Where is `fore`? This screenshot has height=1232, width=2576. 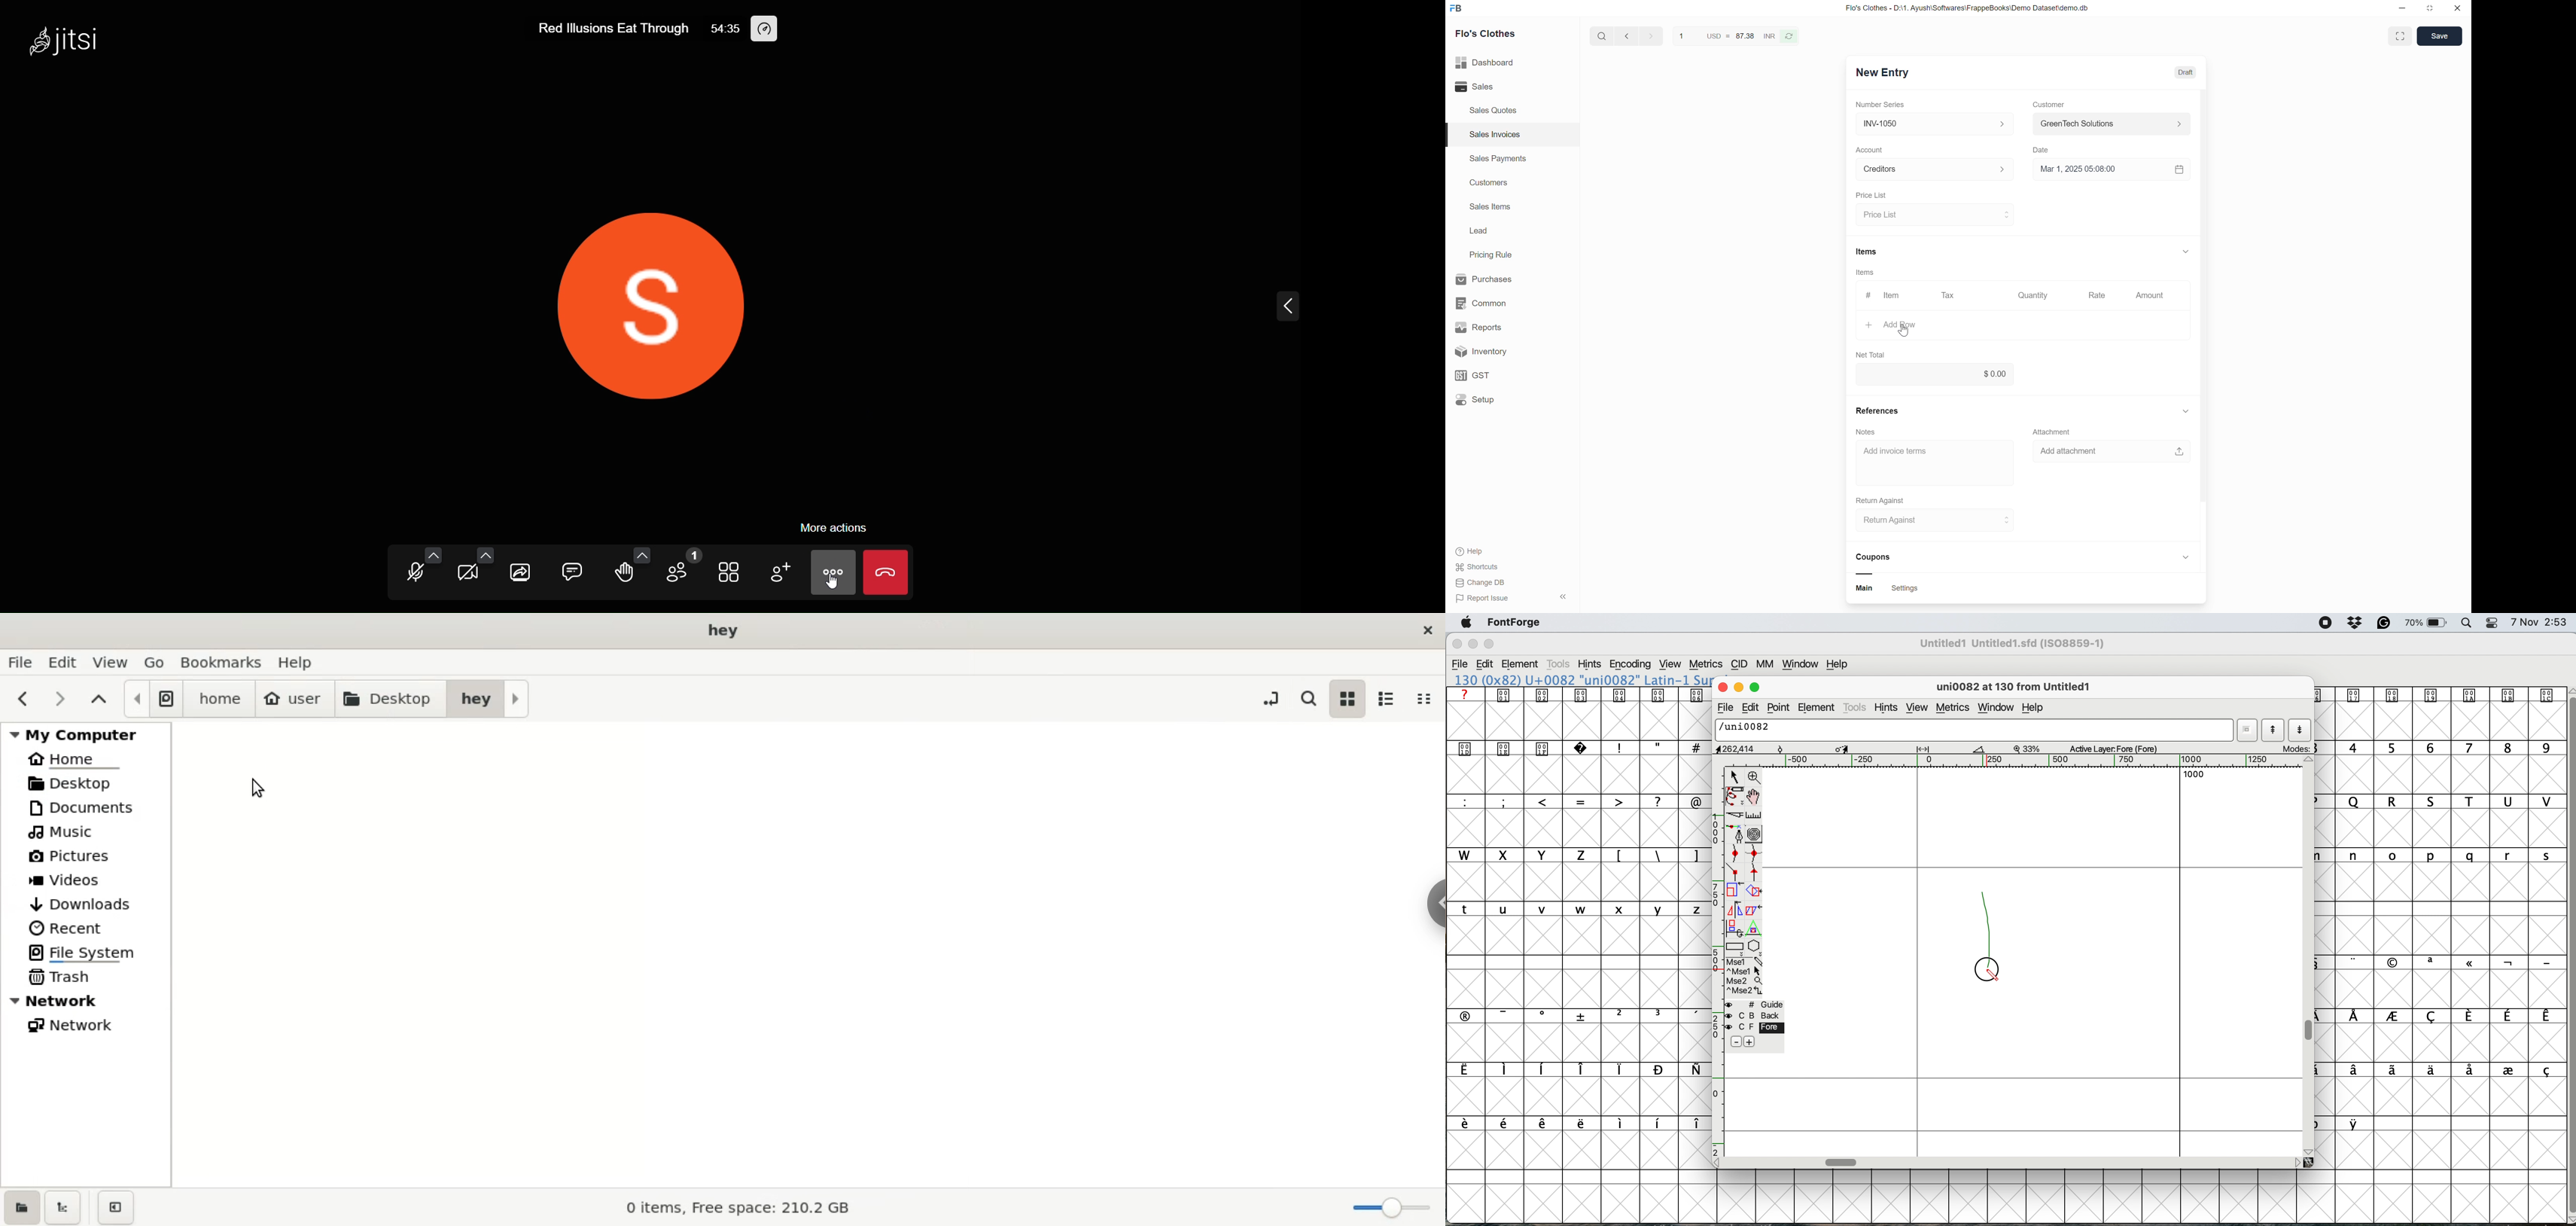 fore is located at coordinates (1753, 1028).